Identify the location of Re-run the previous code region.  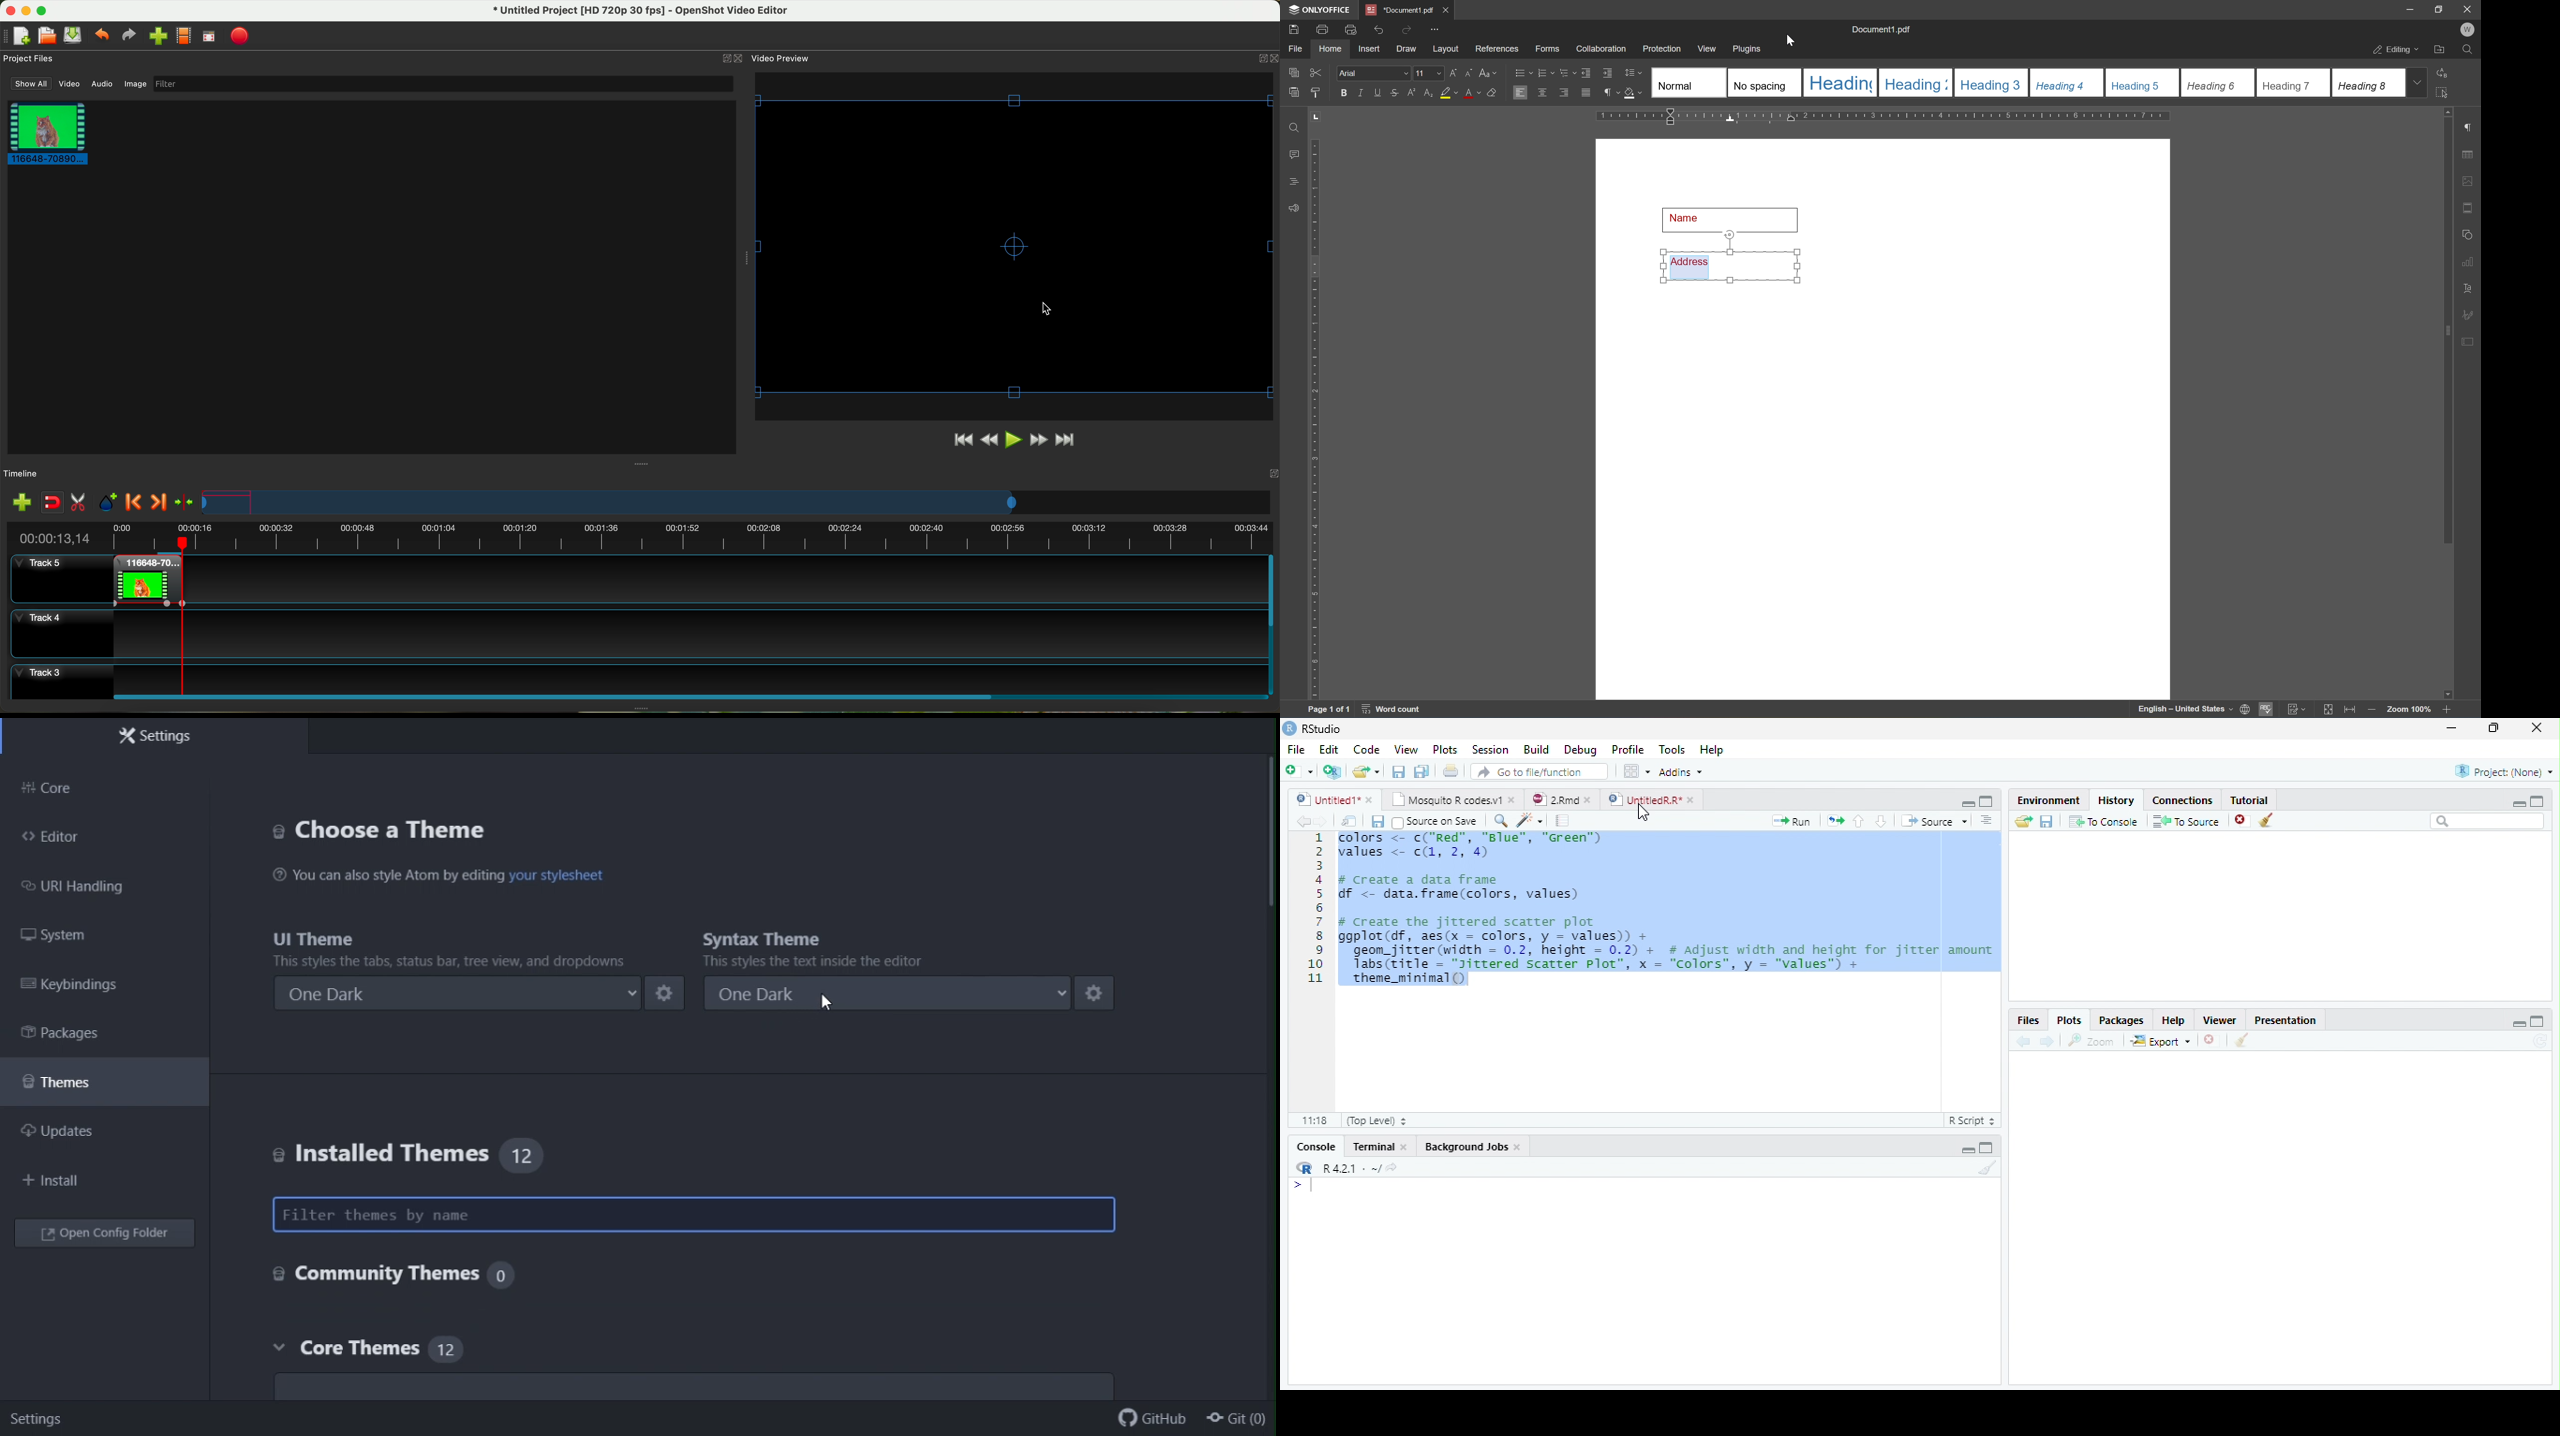
(1835, 821).